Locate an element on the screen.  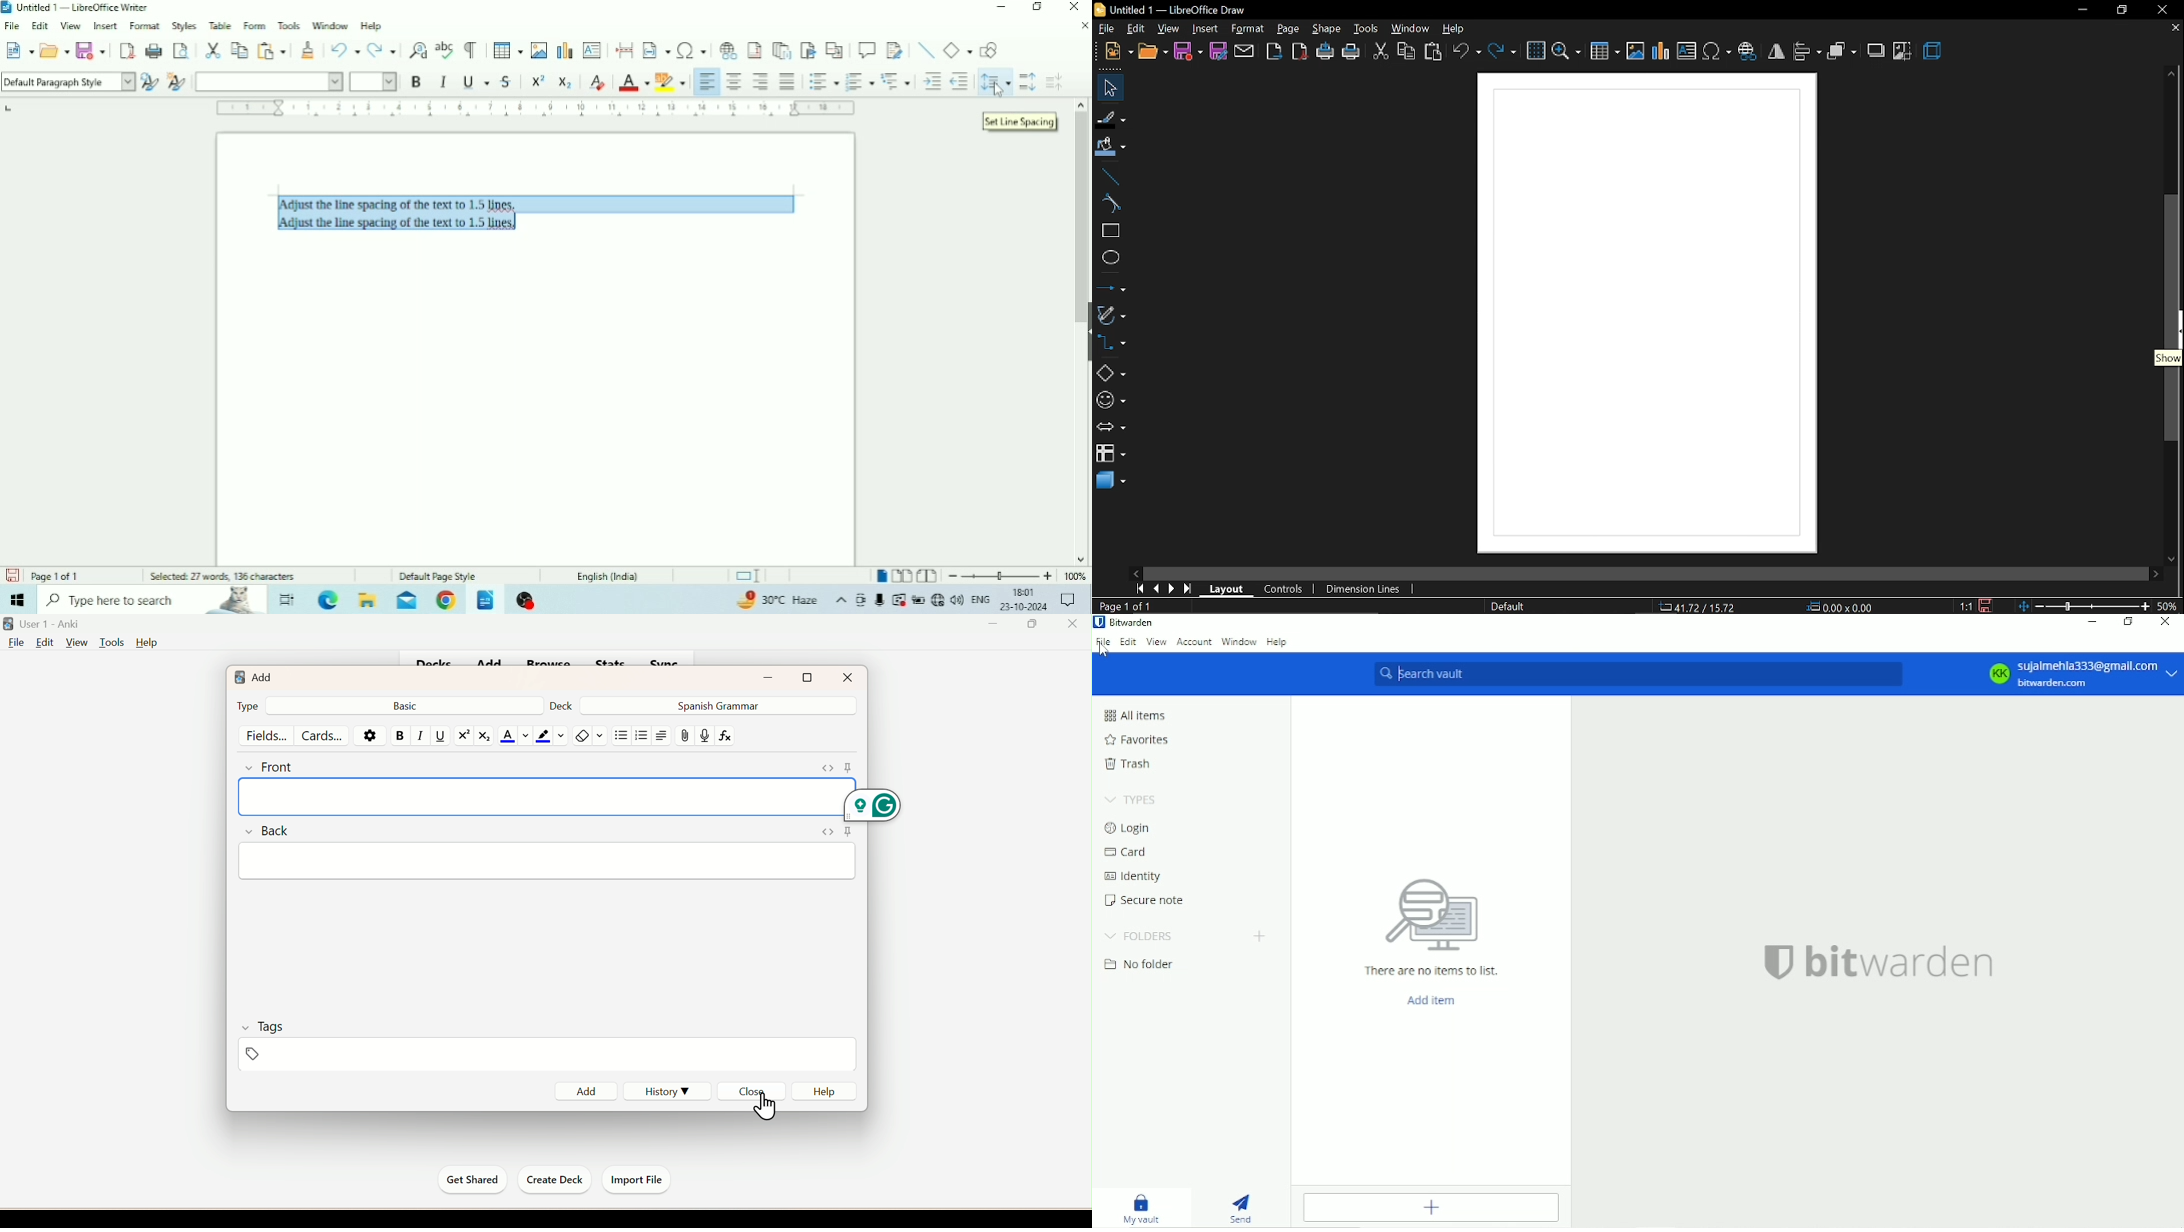
Create Deck is located at coordinates (551, 1180).